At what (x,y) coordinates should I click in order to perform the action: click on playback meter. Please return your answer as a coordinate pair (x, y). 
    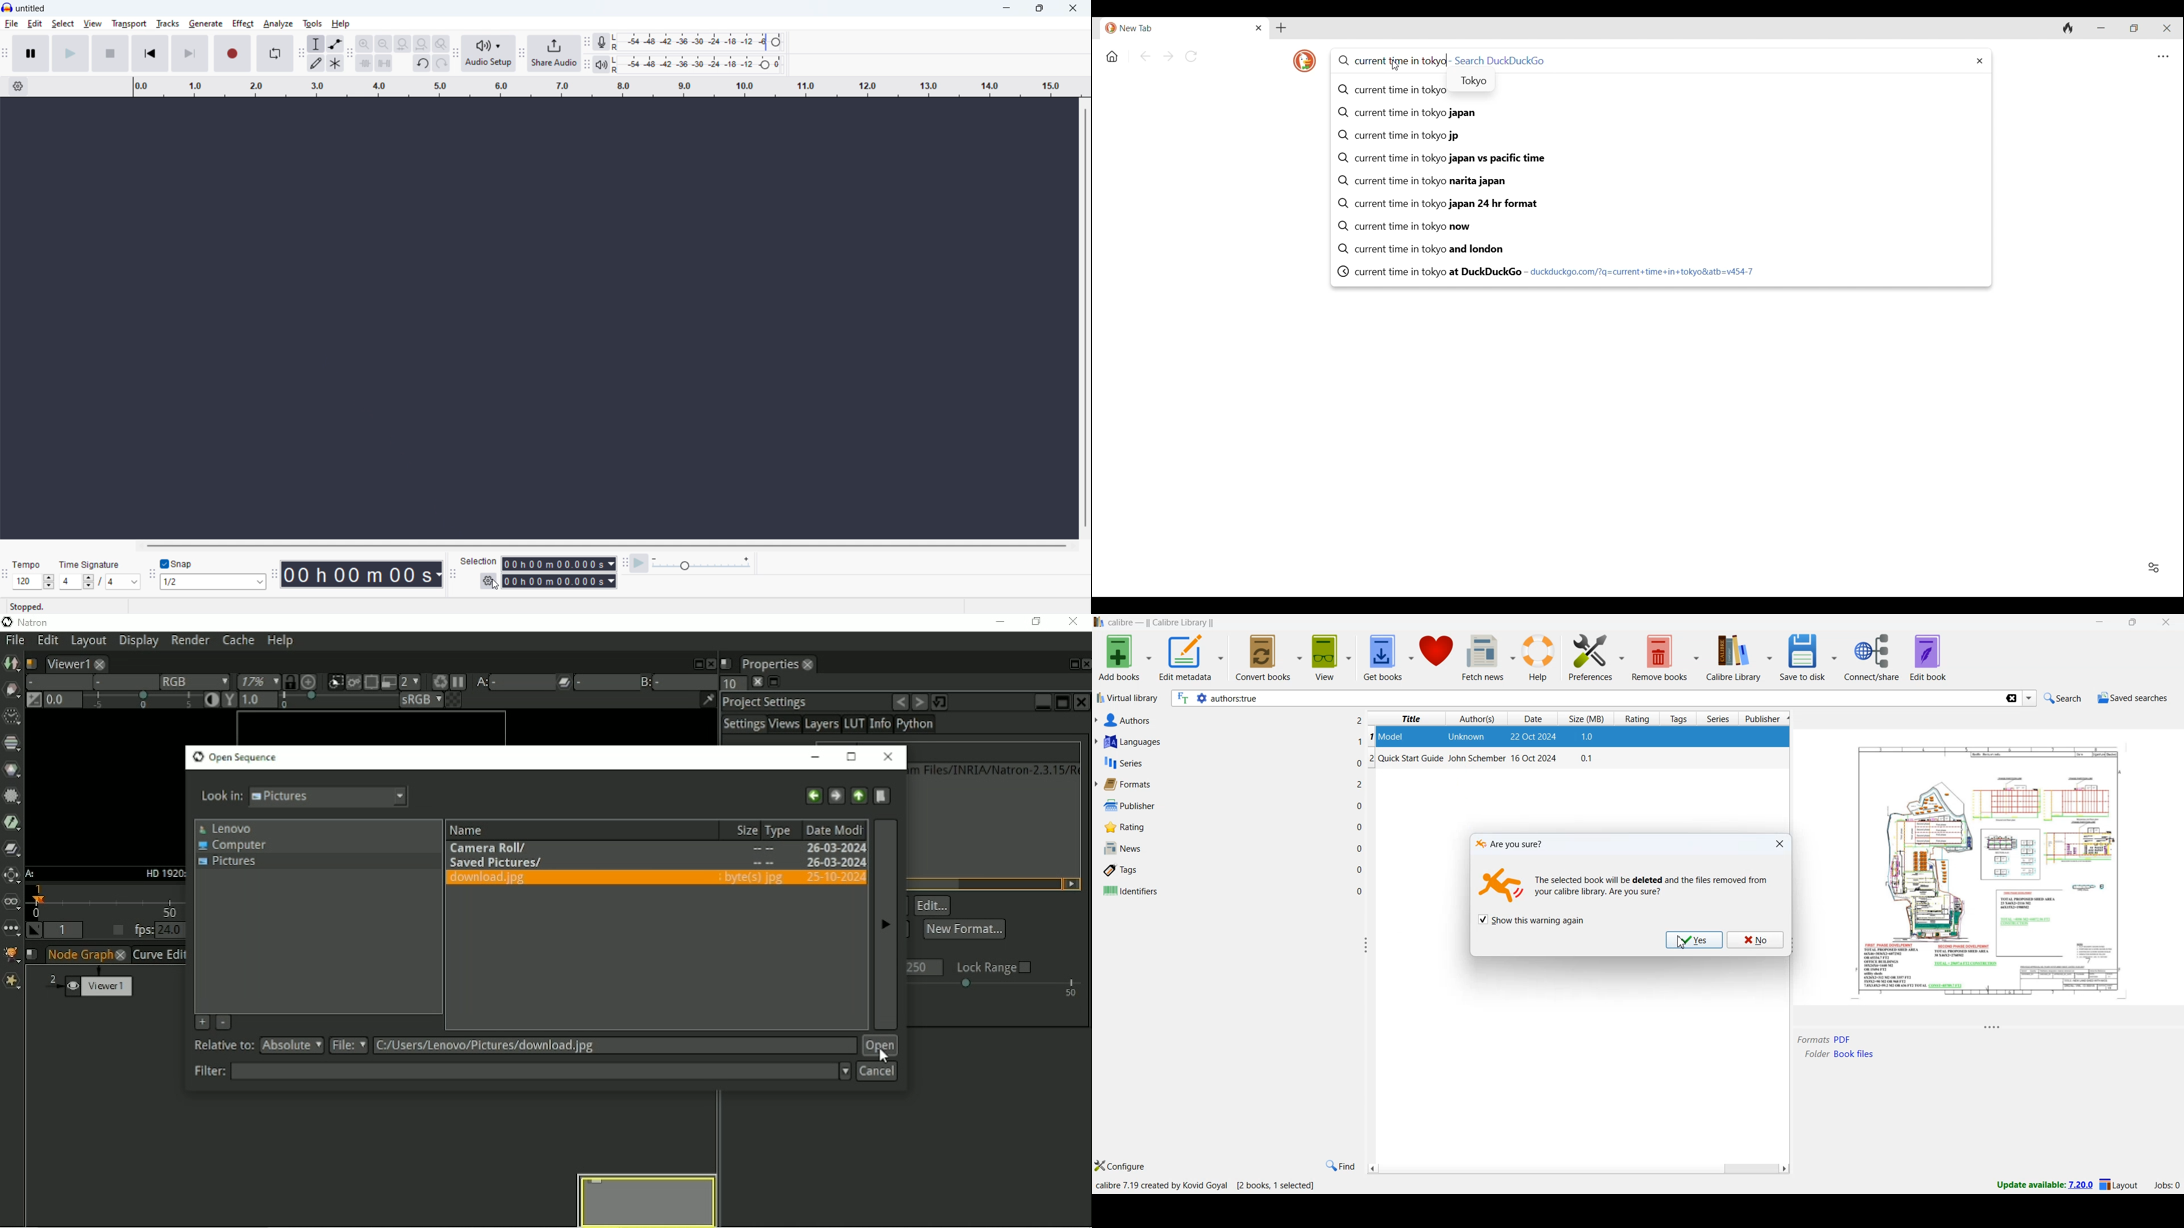
    Looking at the image, I should click on (601, 64).